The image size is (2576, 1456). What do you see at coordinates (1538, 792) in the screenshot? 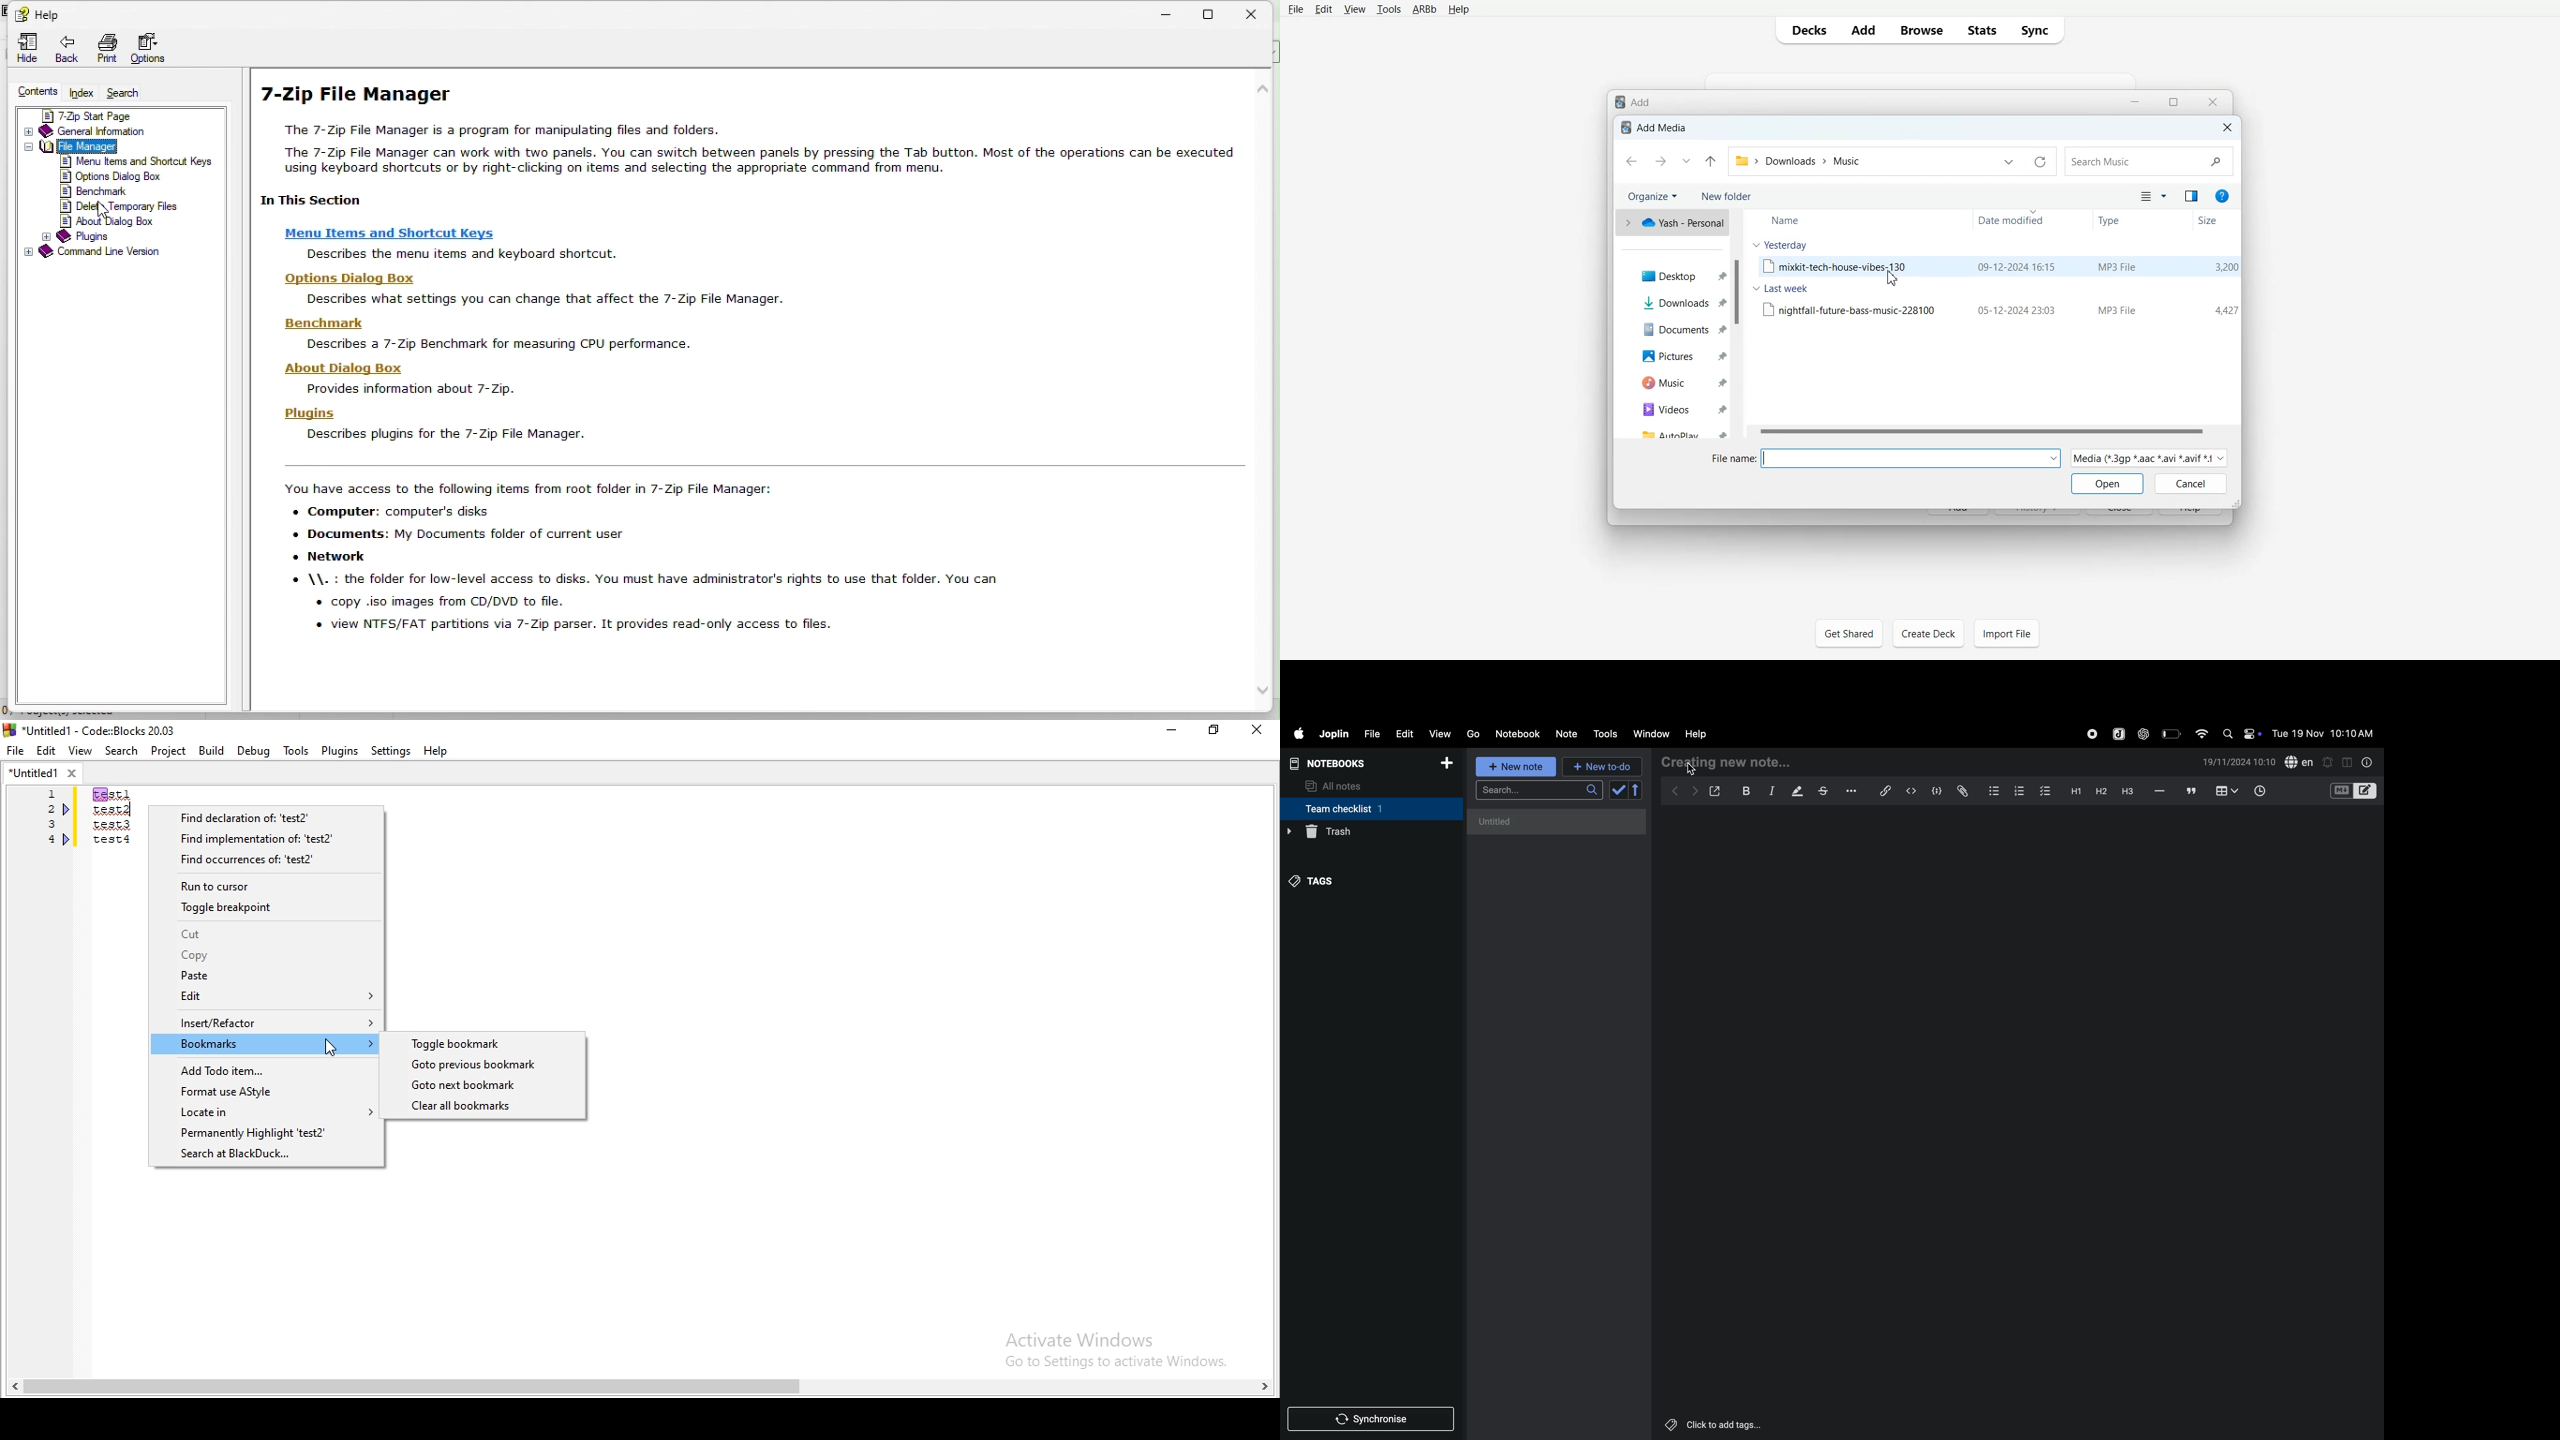
I see `search ` at bounding box center [1538, 792].